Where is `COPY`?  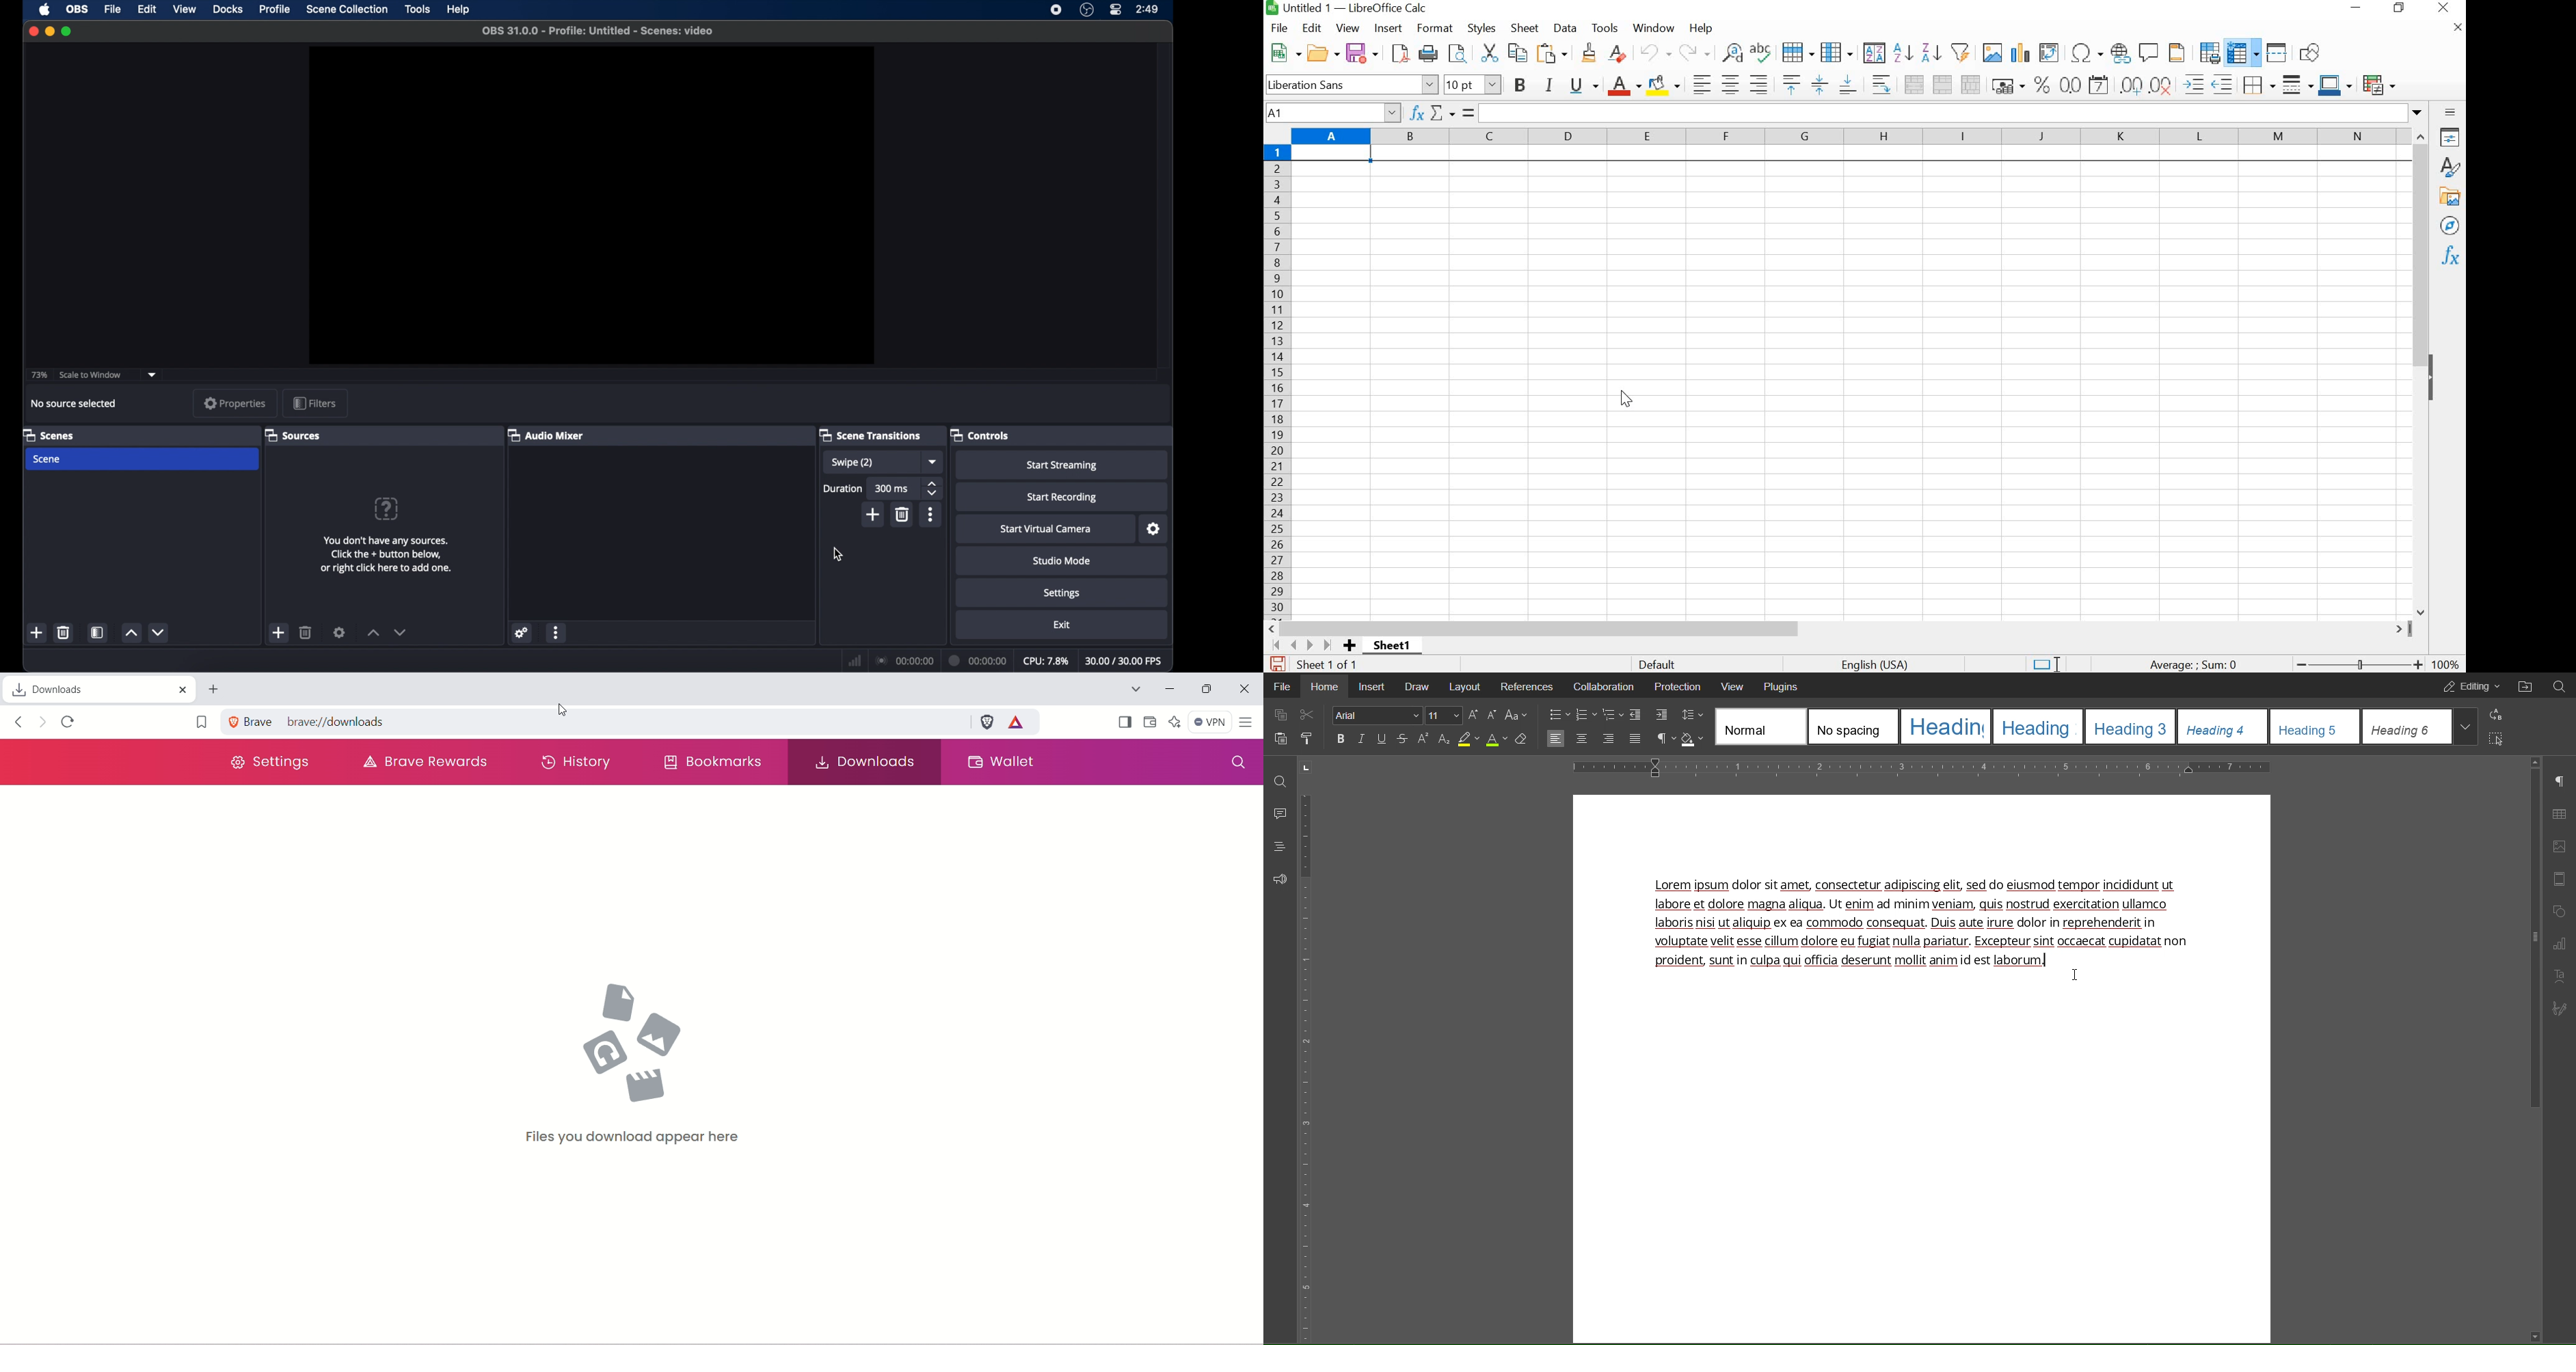 COPY is located at coordinates (1518, 54).